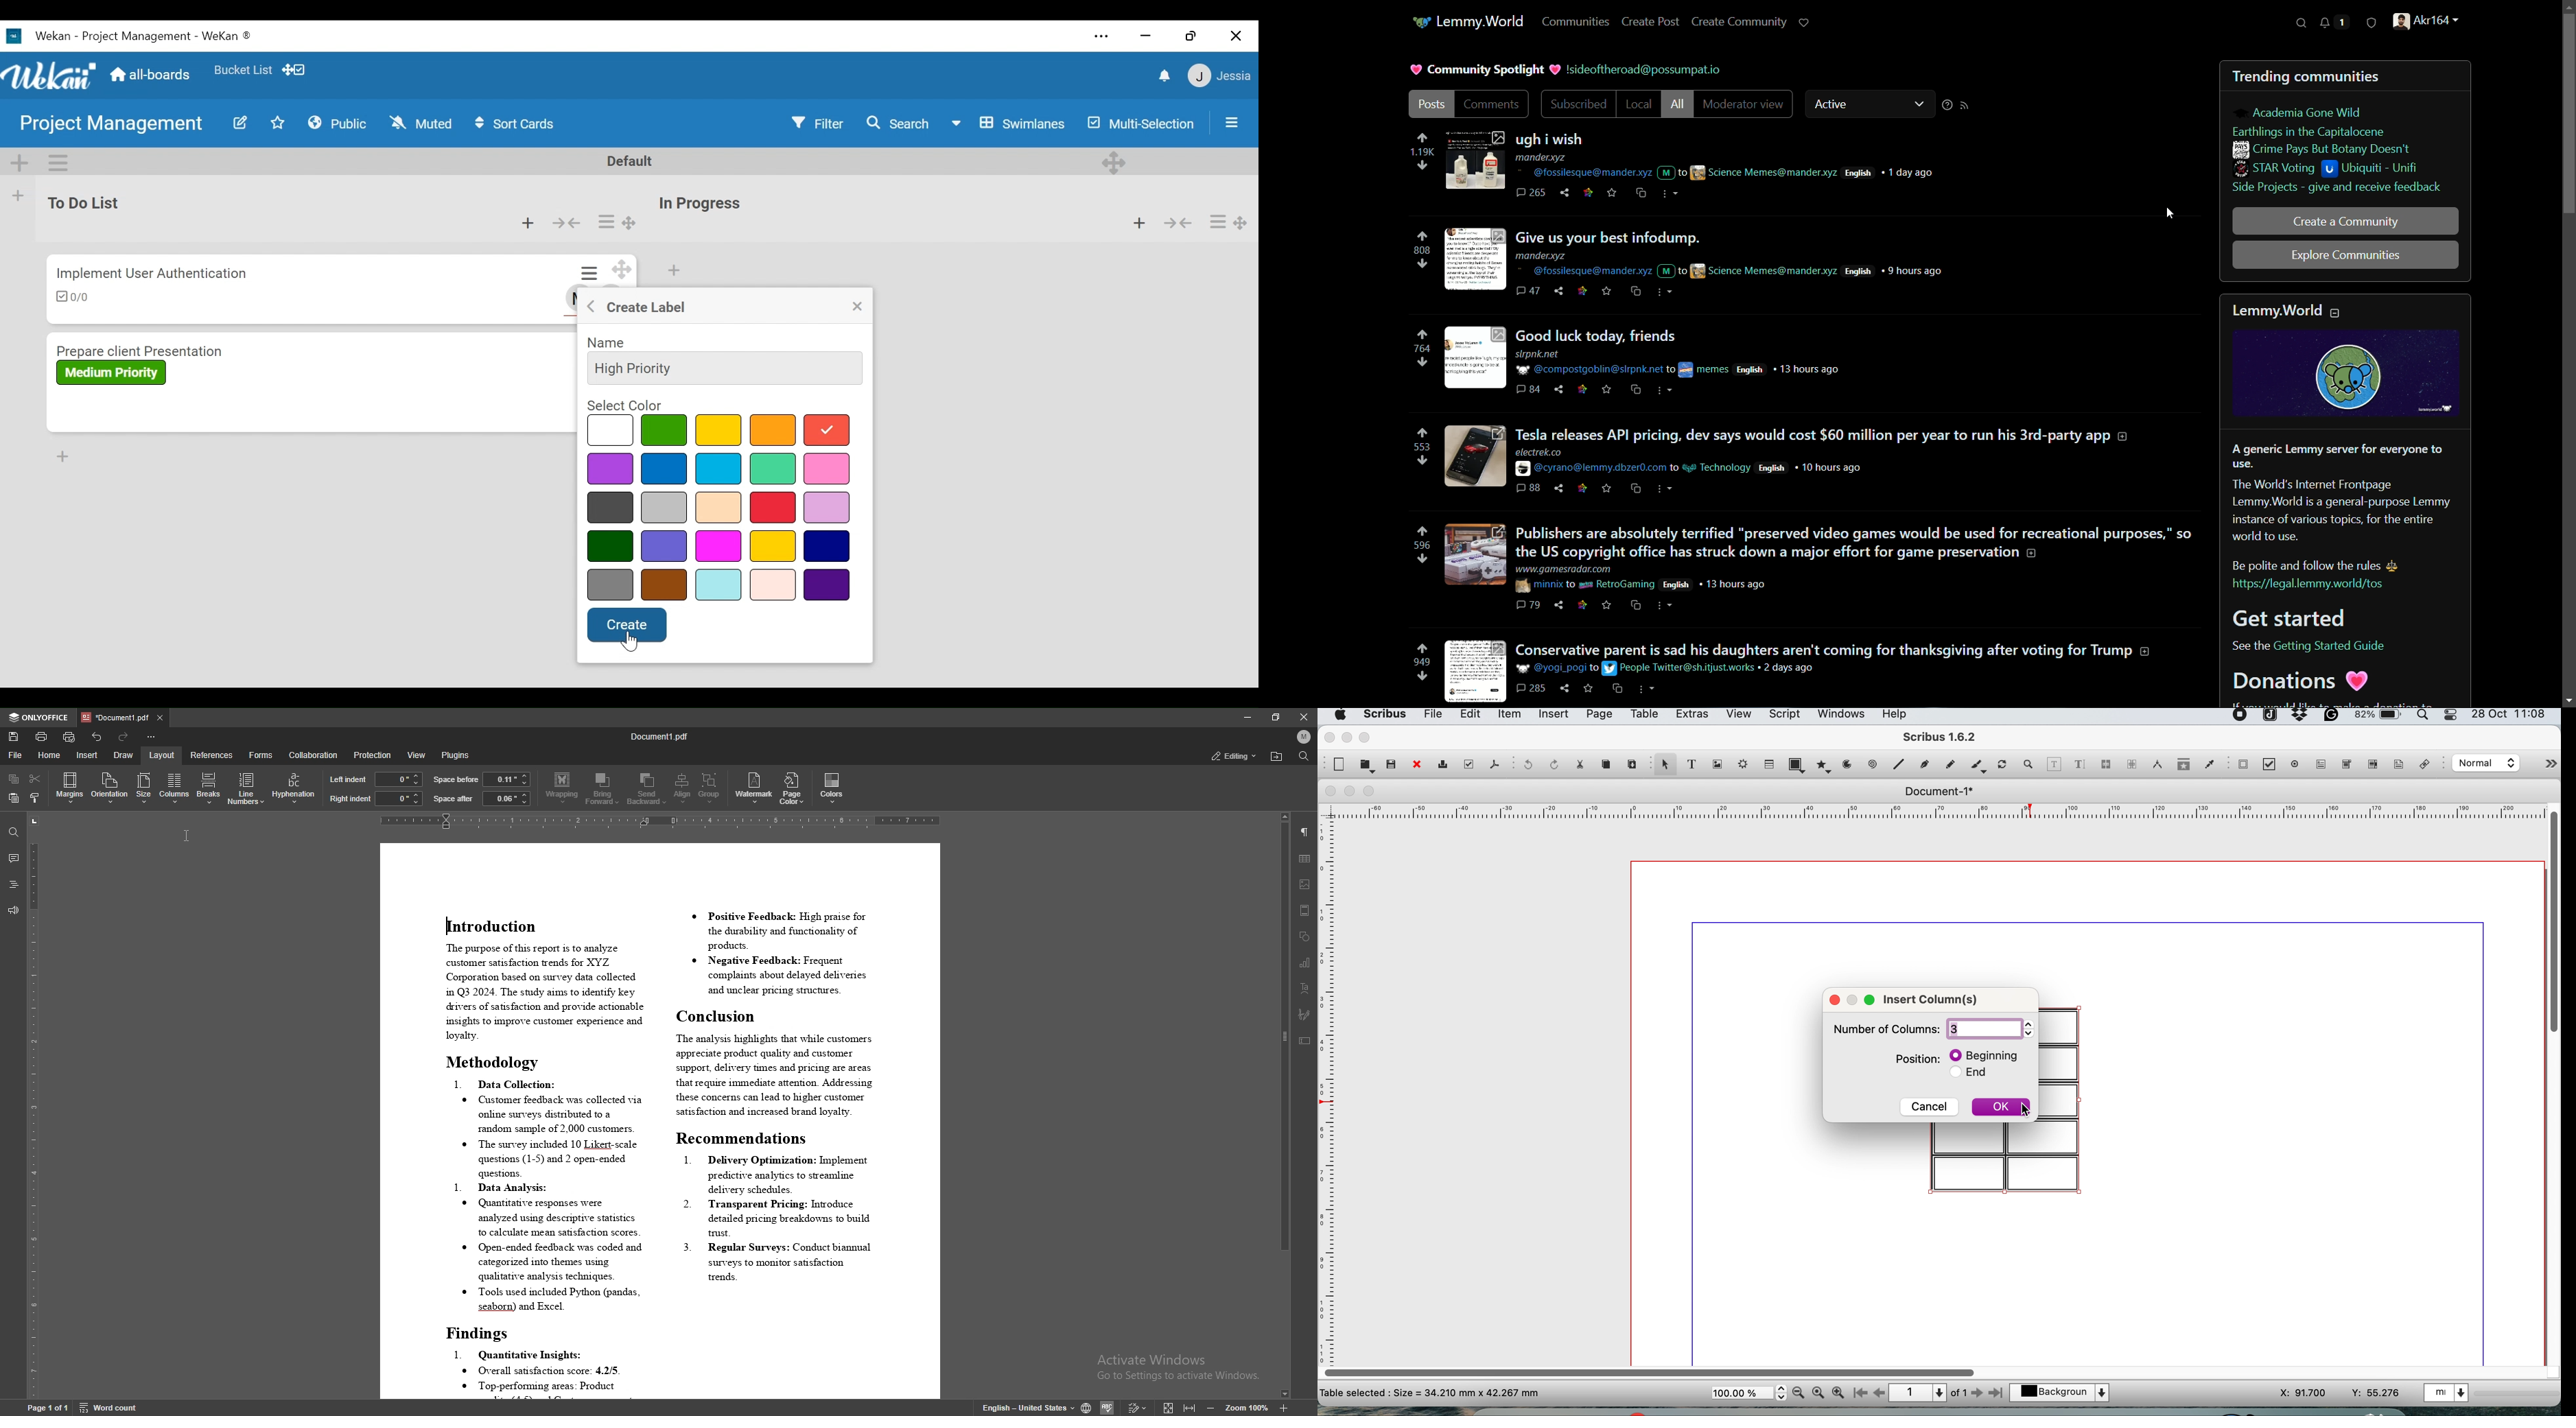 This screenshot has width=2576, height=1428. I want to click on change text language, so click(1020, 1406).